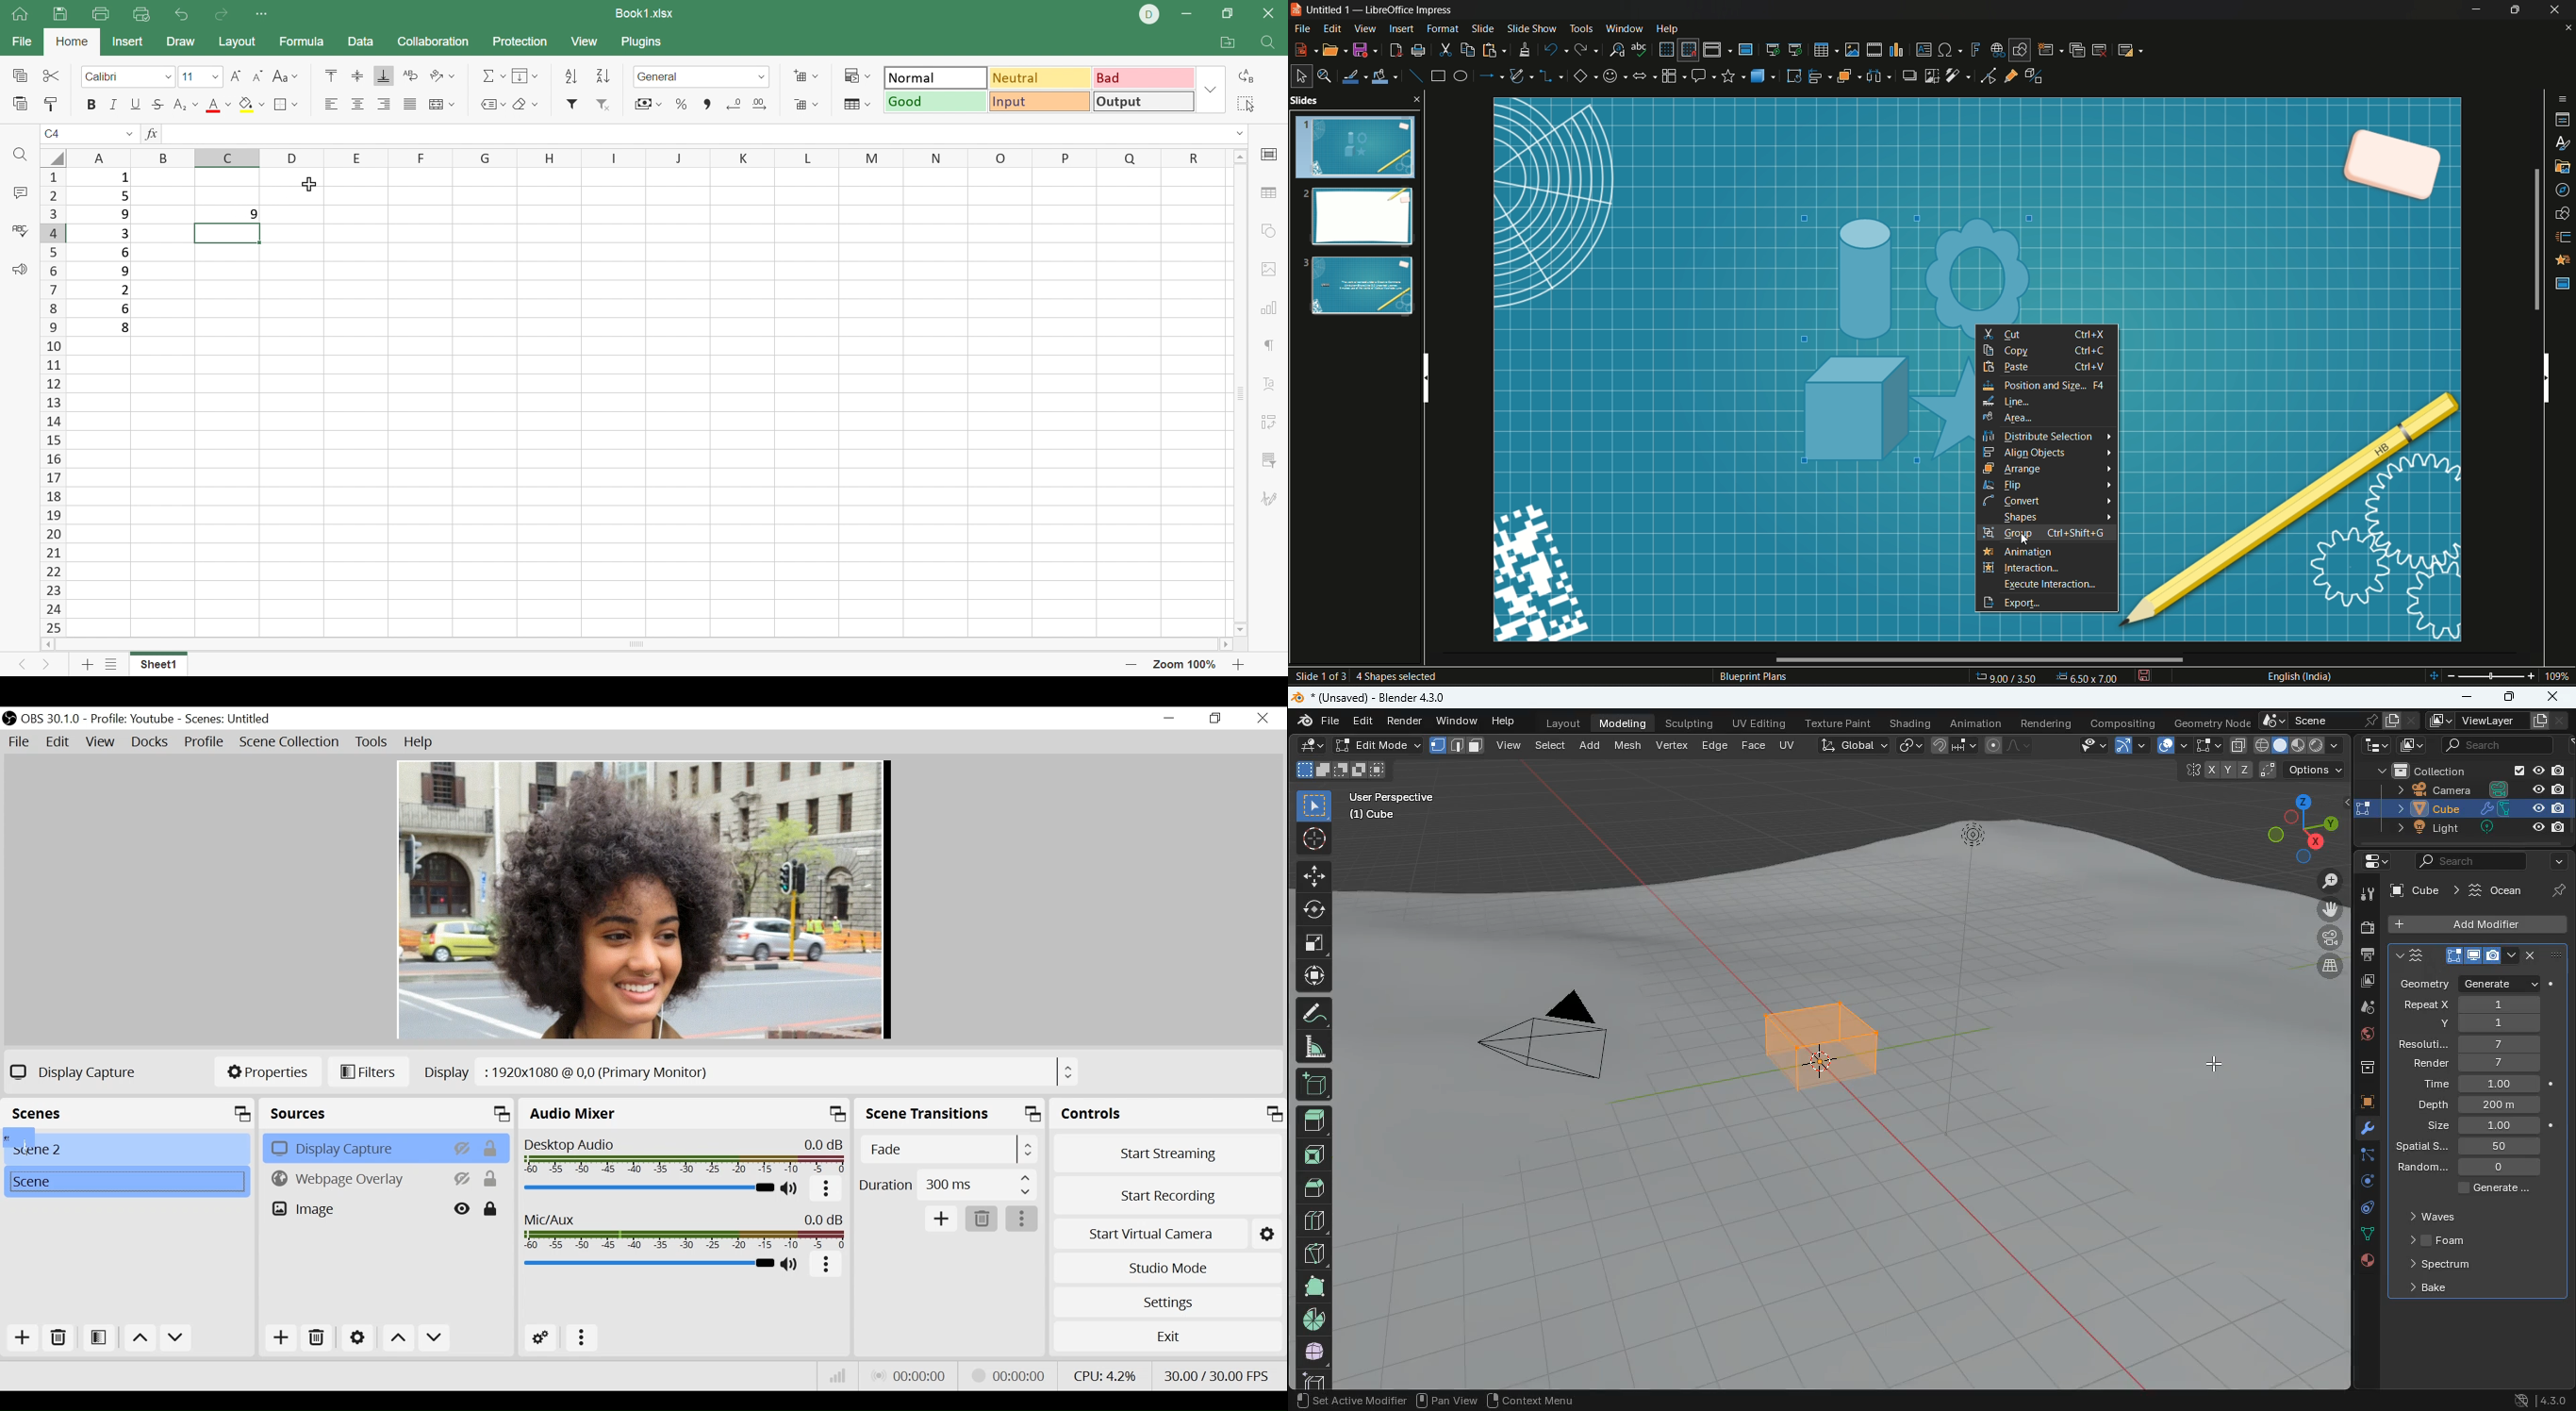  I want to click on more options, so click(579, 1337).